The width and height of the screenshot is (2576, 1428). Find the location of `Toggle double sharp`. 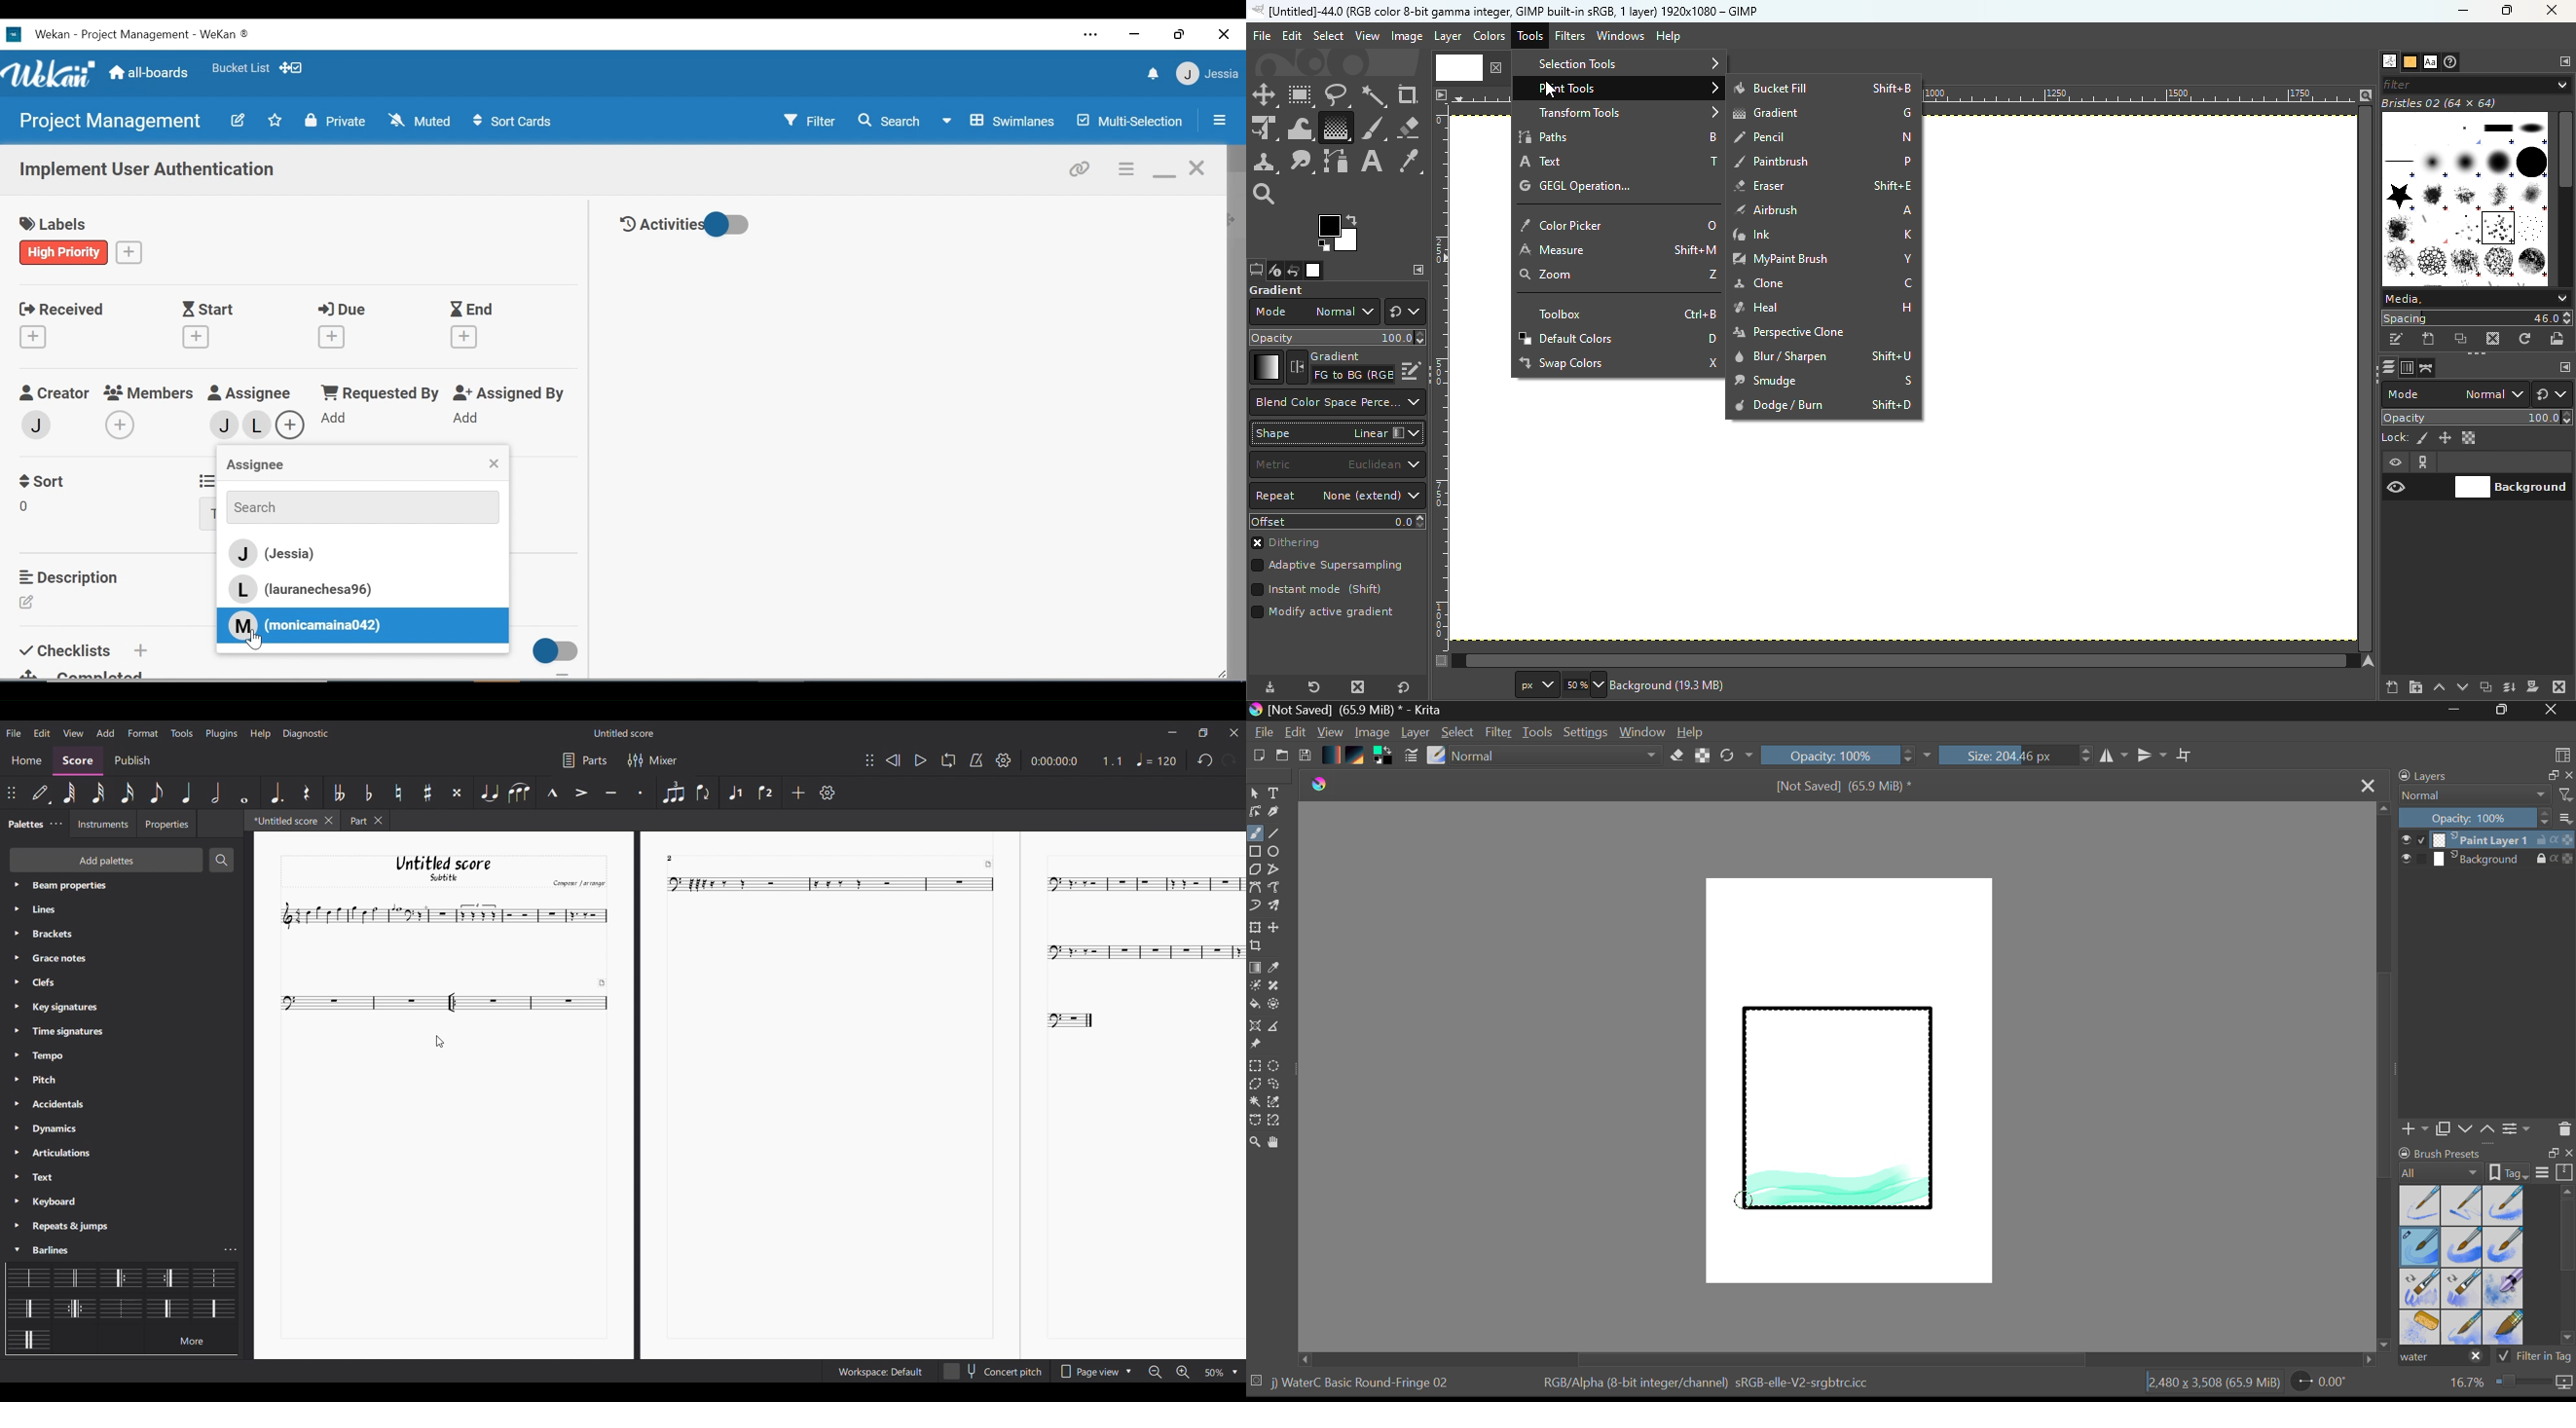

Toggle double sharp is located at coordinates (458, 793).